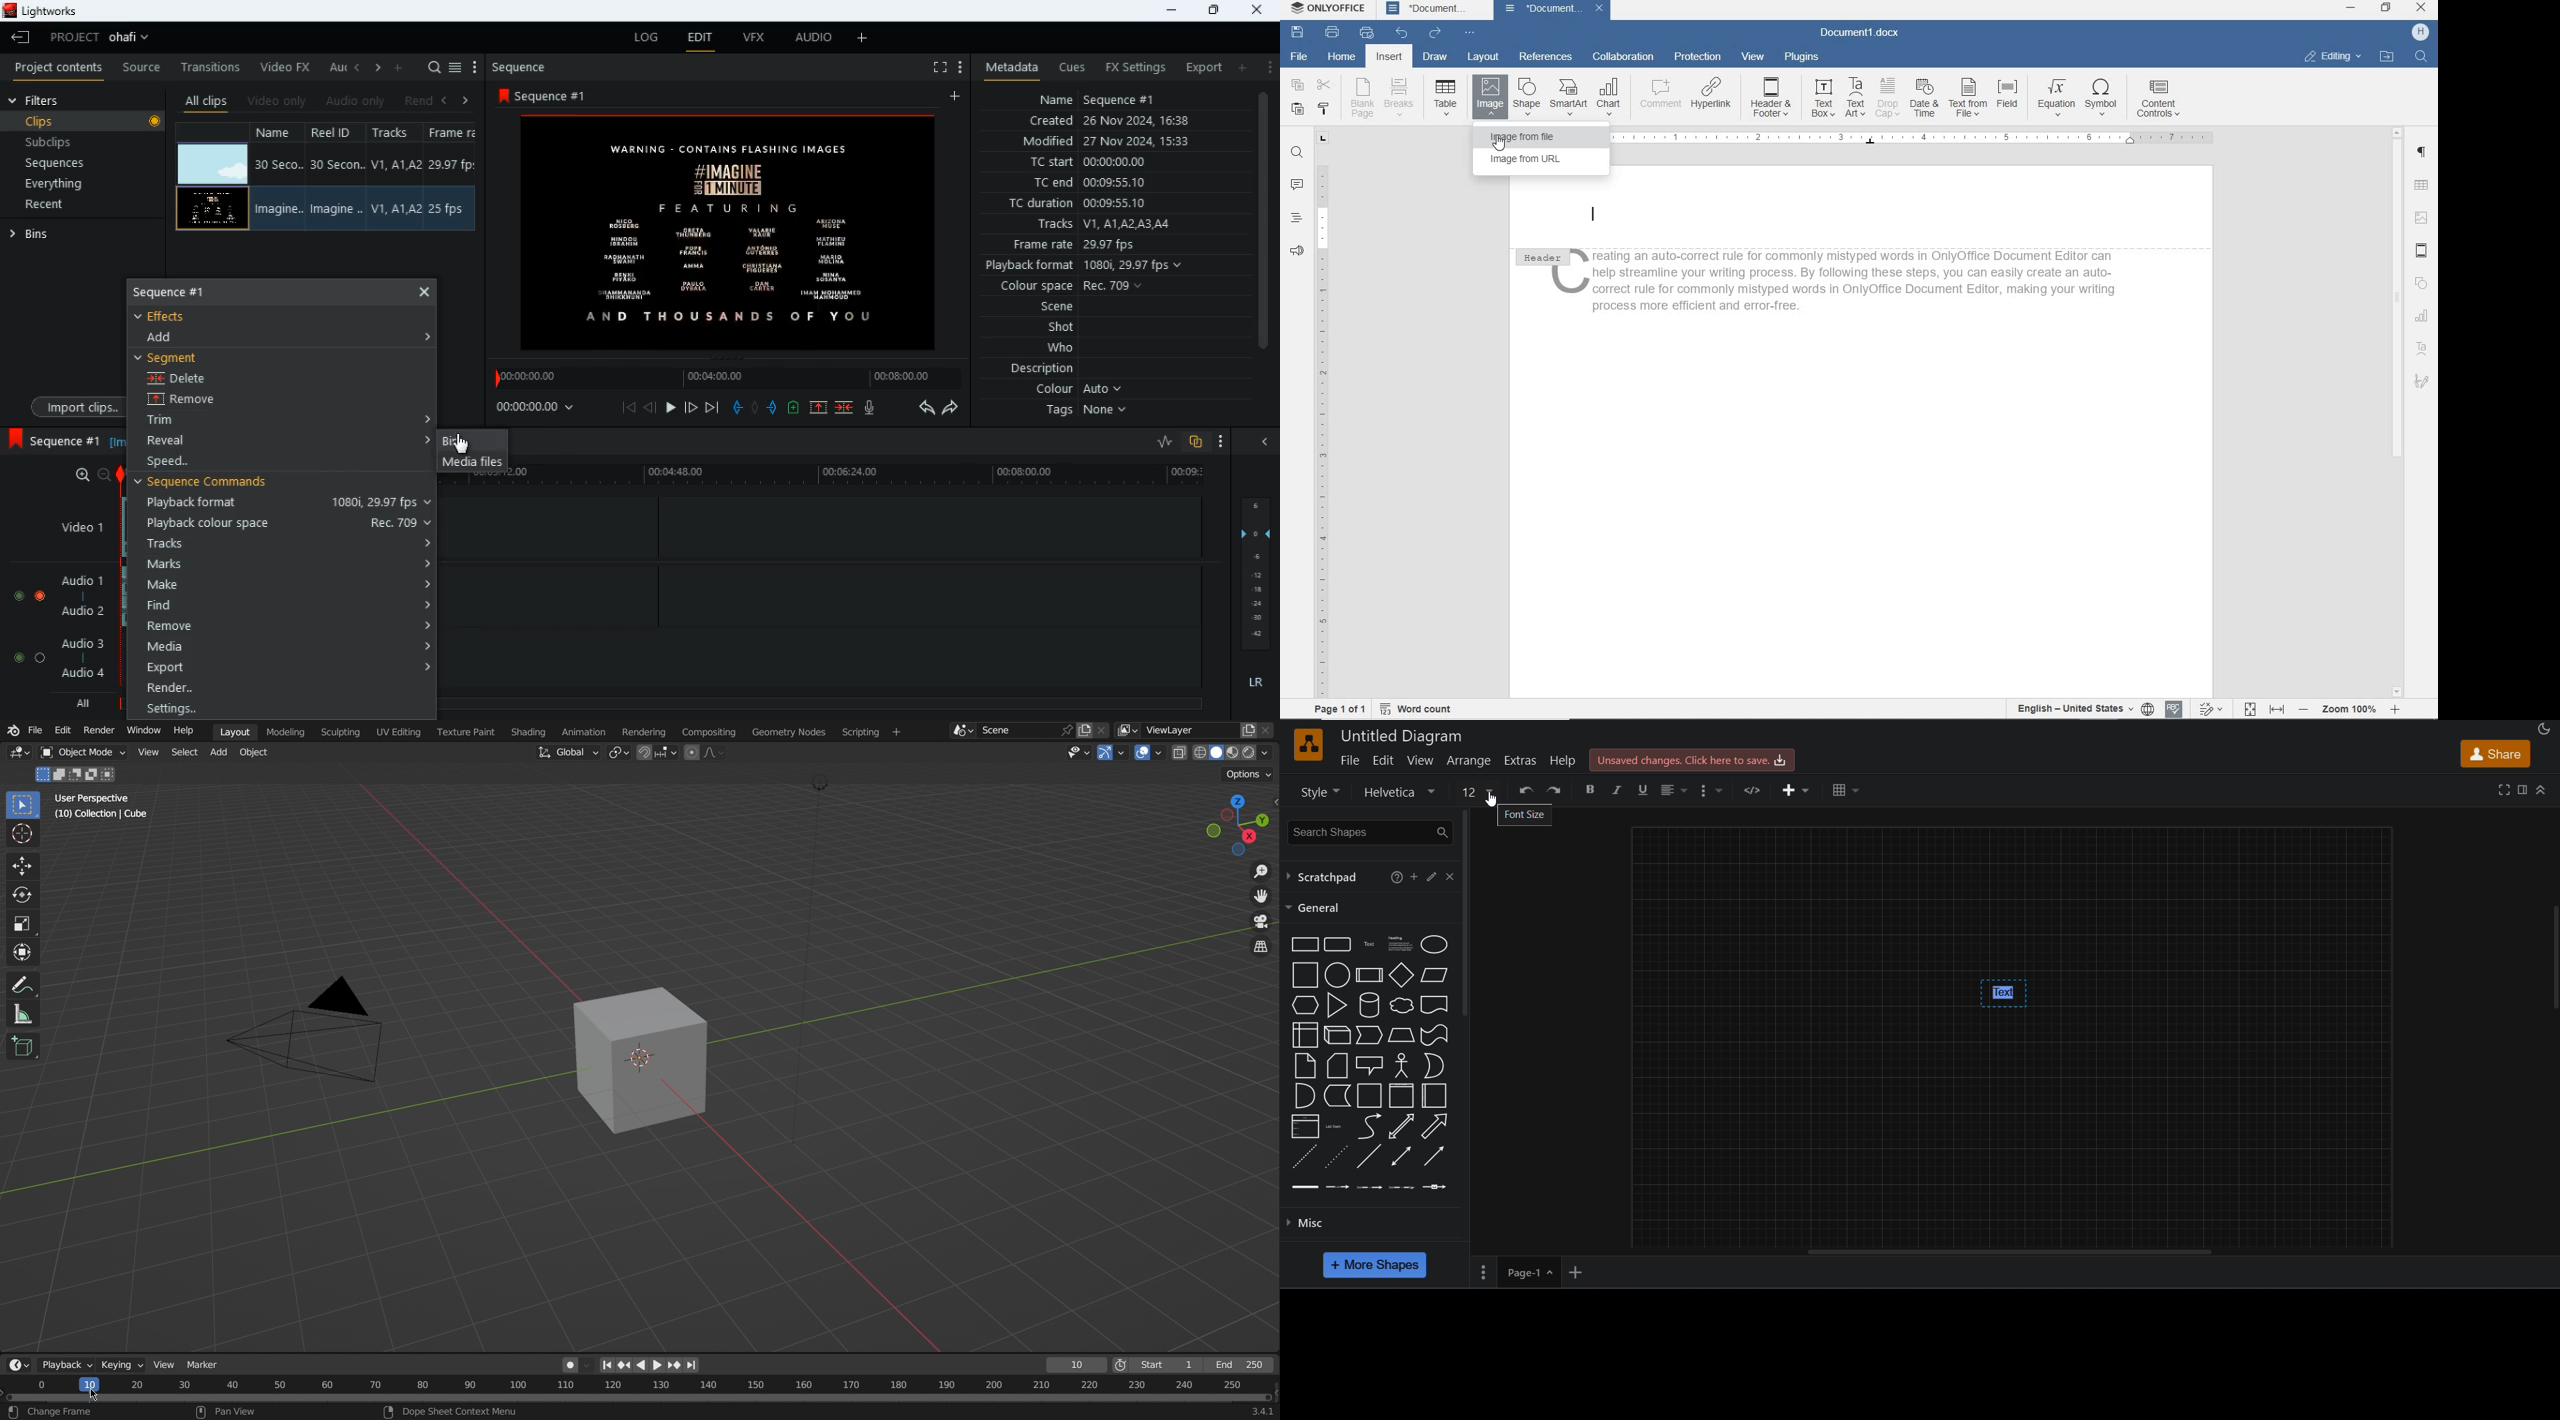 The height and width of the screenshot is (1428, 2576). I want to click on Internal storage, so click(1306, 1035).